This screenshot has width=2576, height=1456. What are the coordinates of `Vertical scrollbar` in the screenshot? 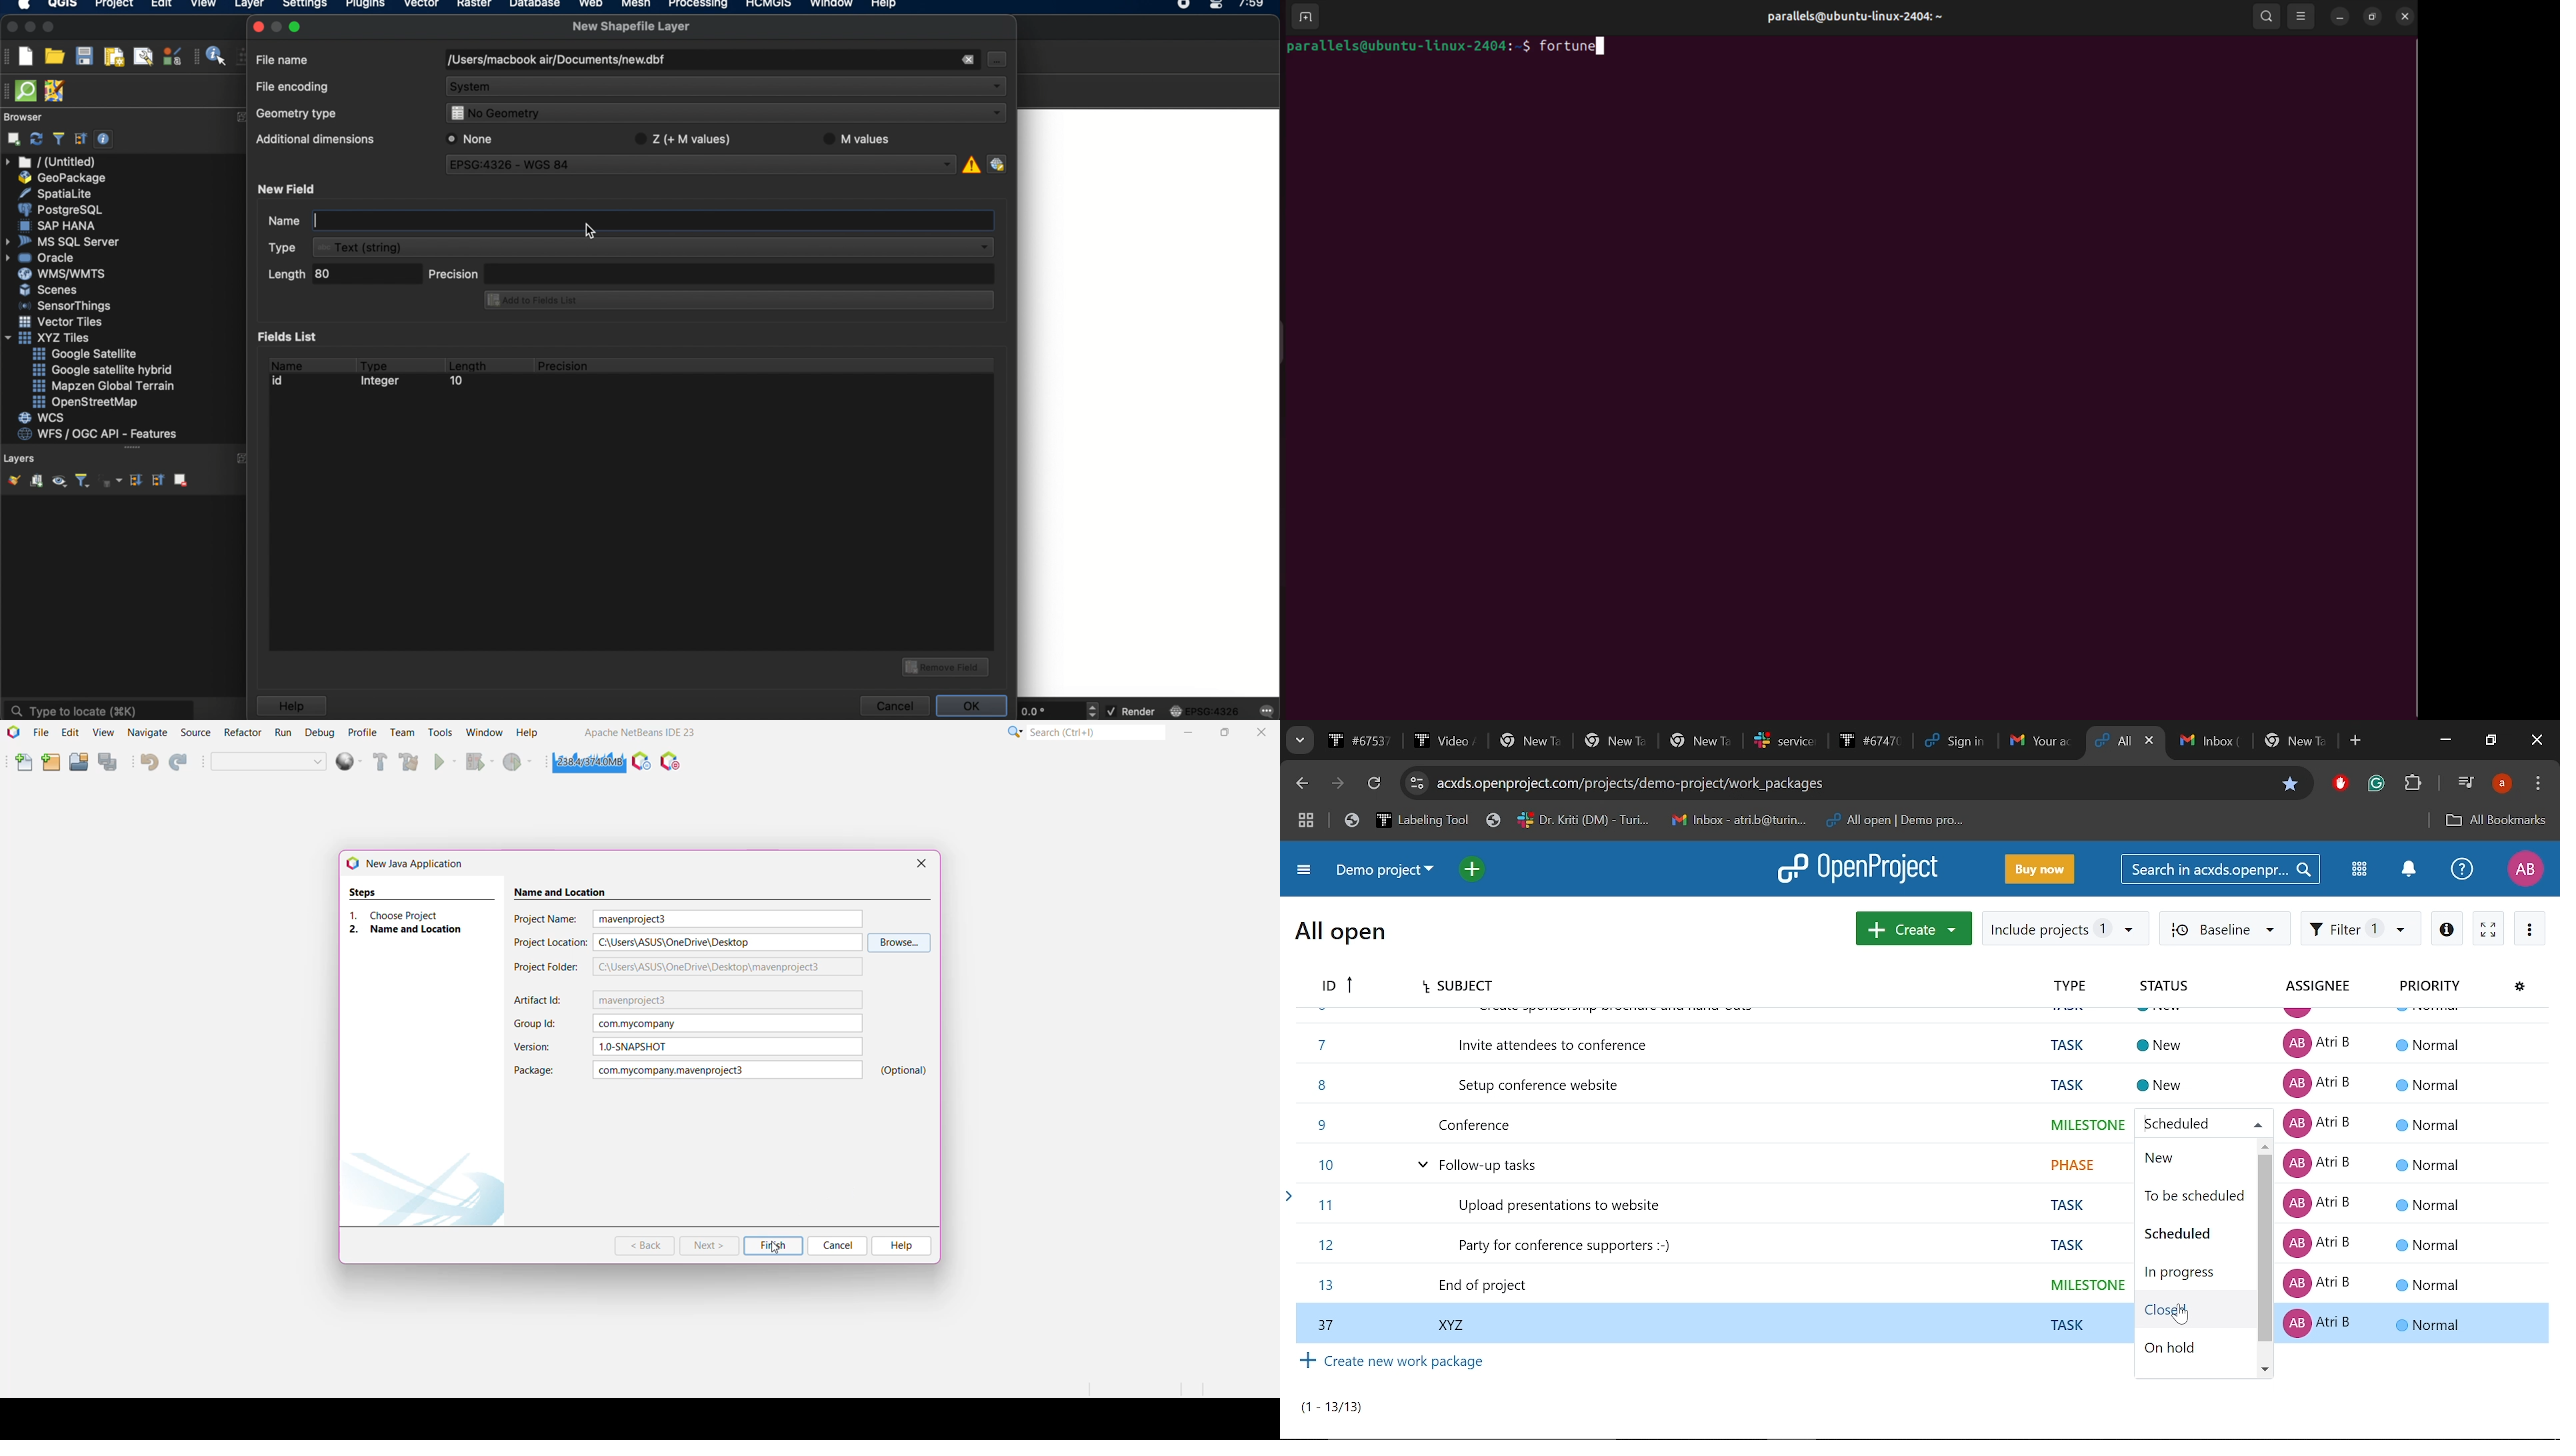 It's located at (2263, 1249).